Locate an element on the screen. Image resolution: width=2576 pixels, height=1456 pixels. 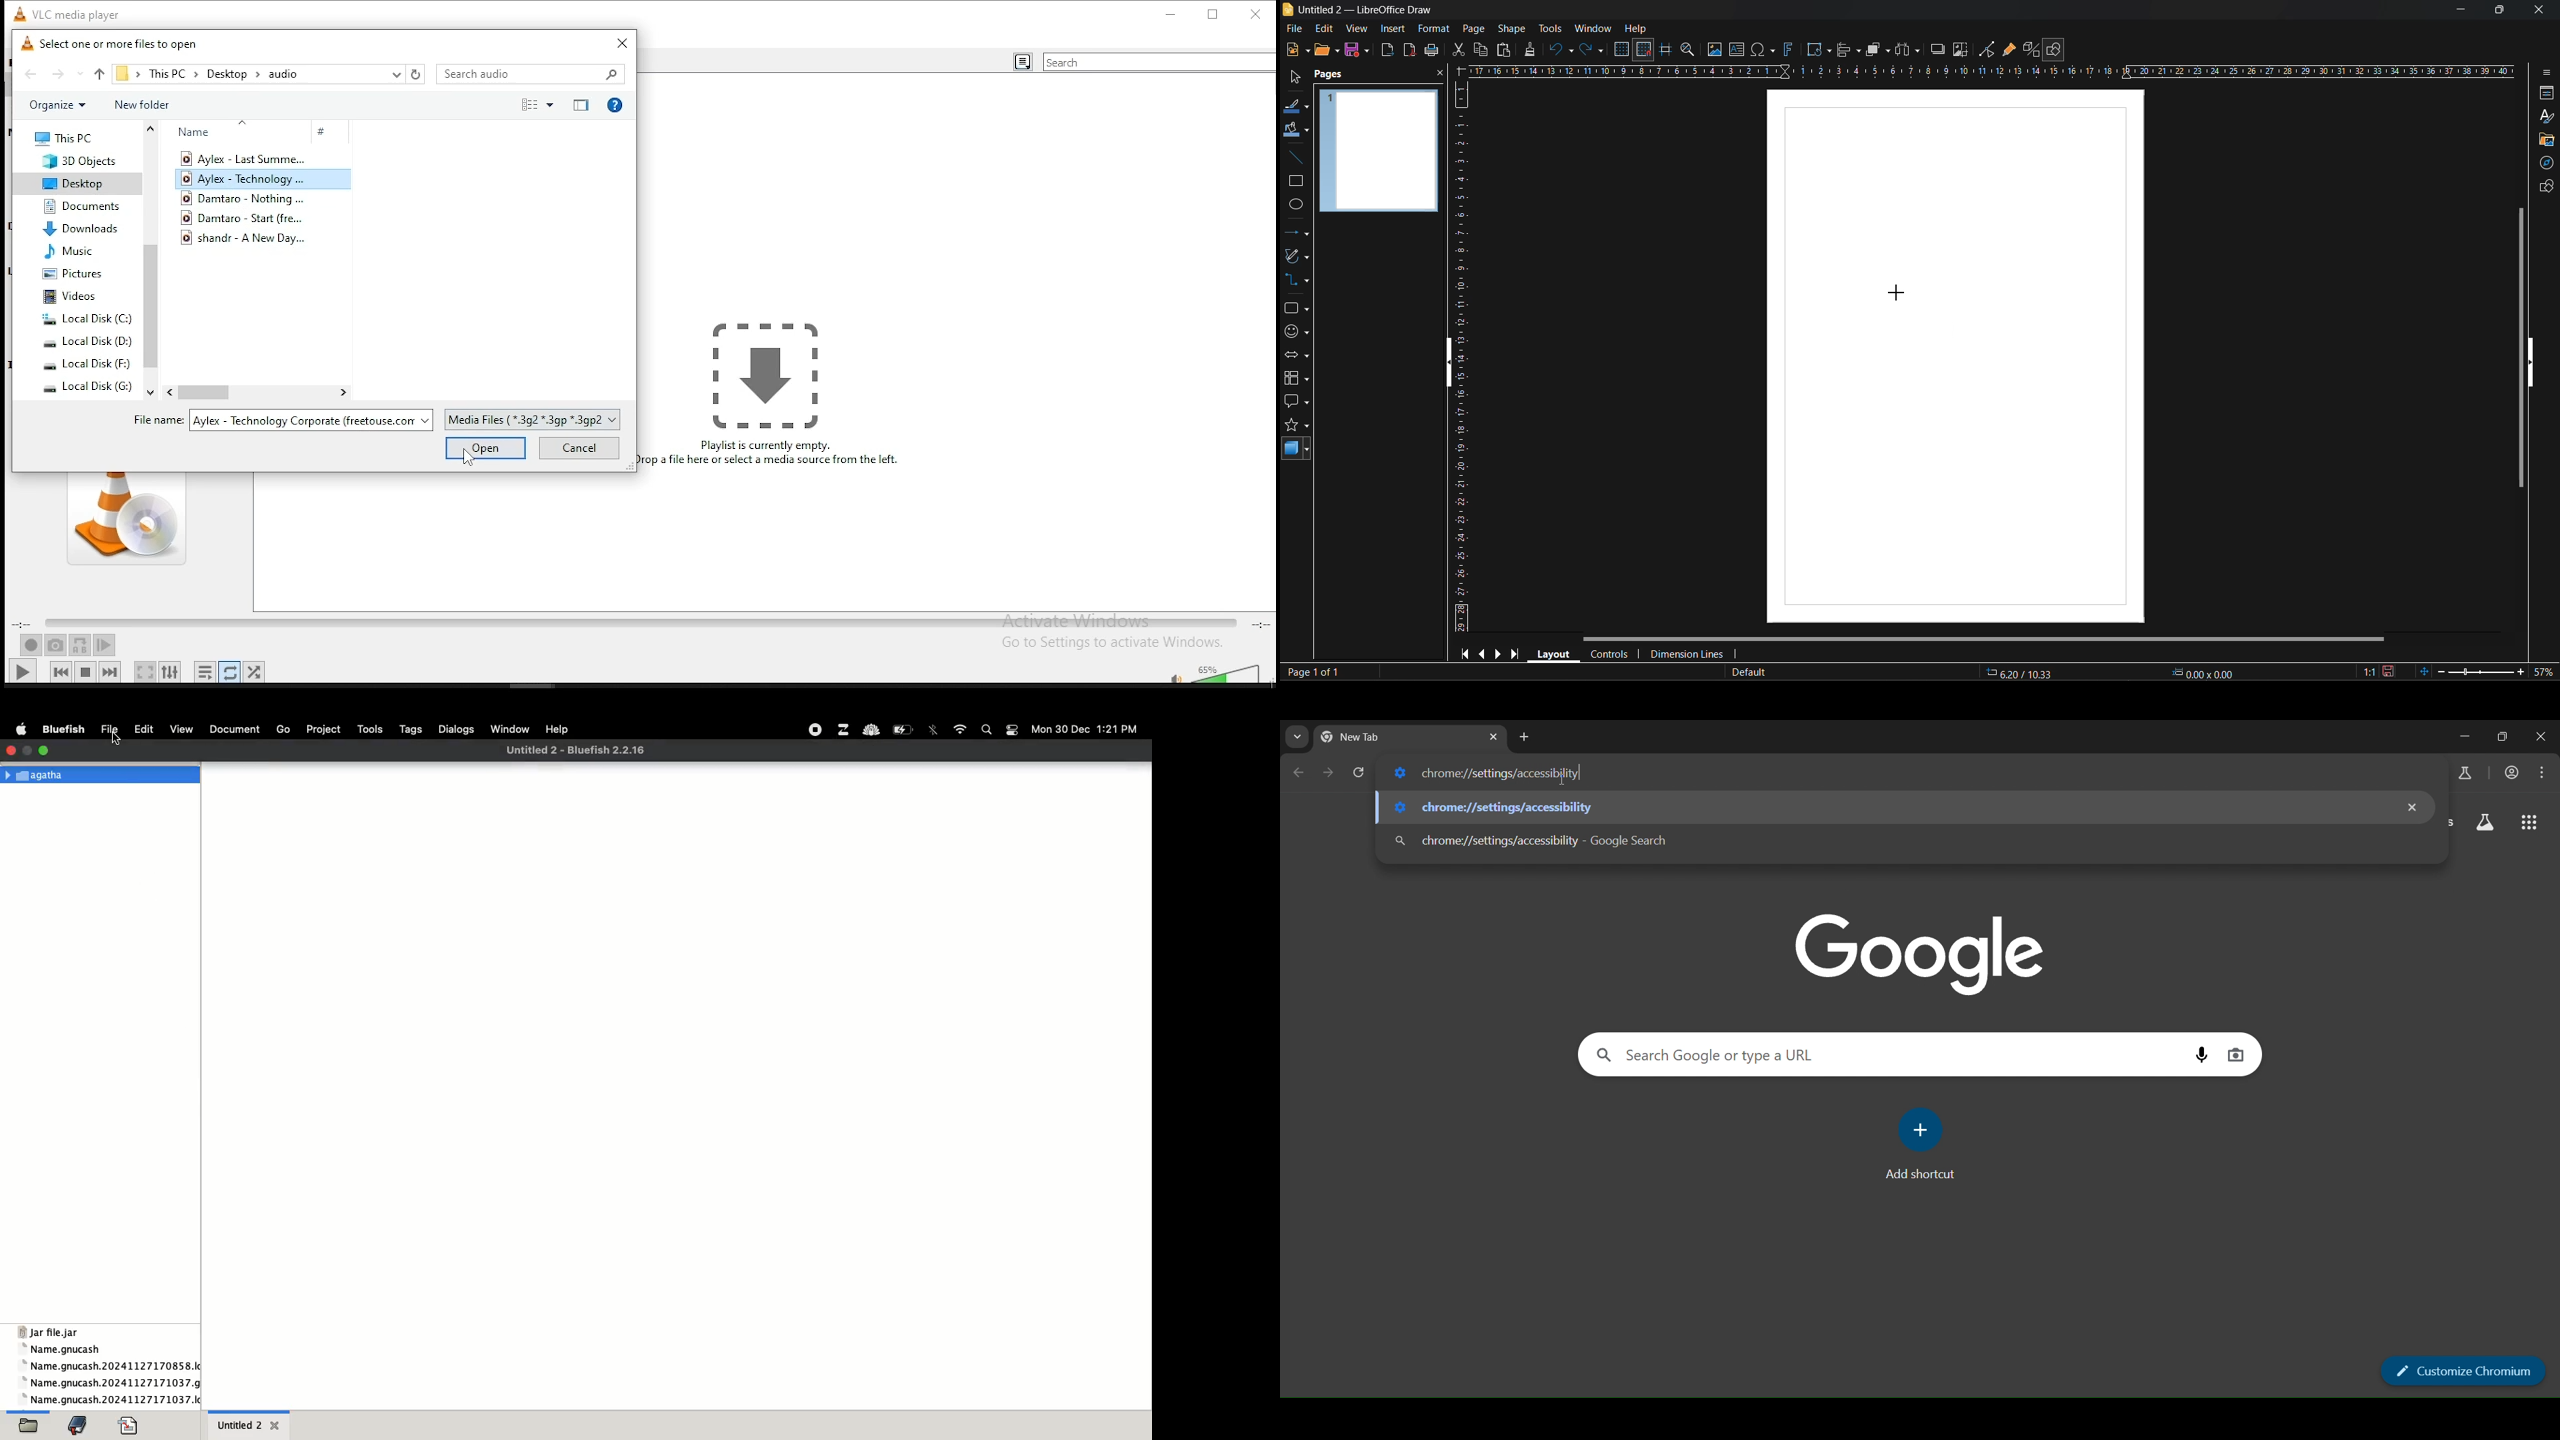
shapes is located at coordinates (1295, 309).